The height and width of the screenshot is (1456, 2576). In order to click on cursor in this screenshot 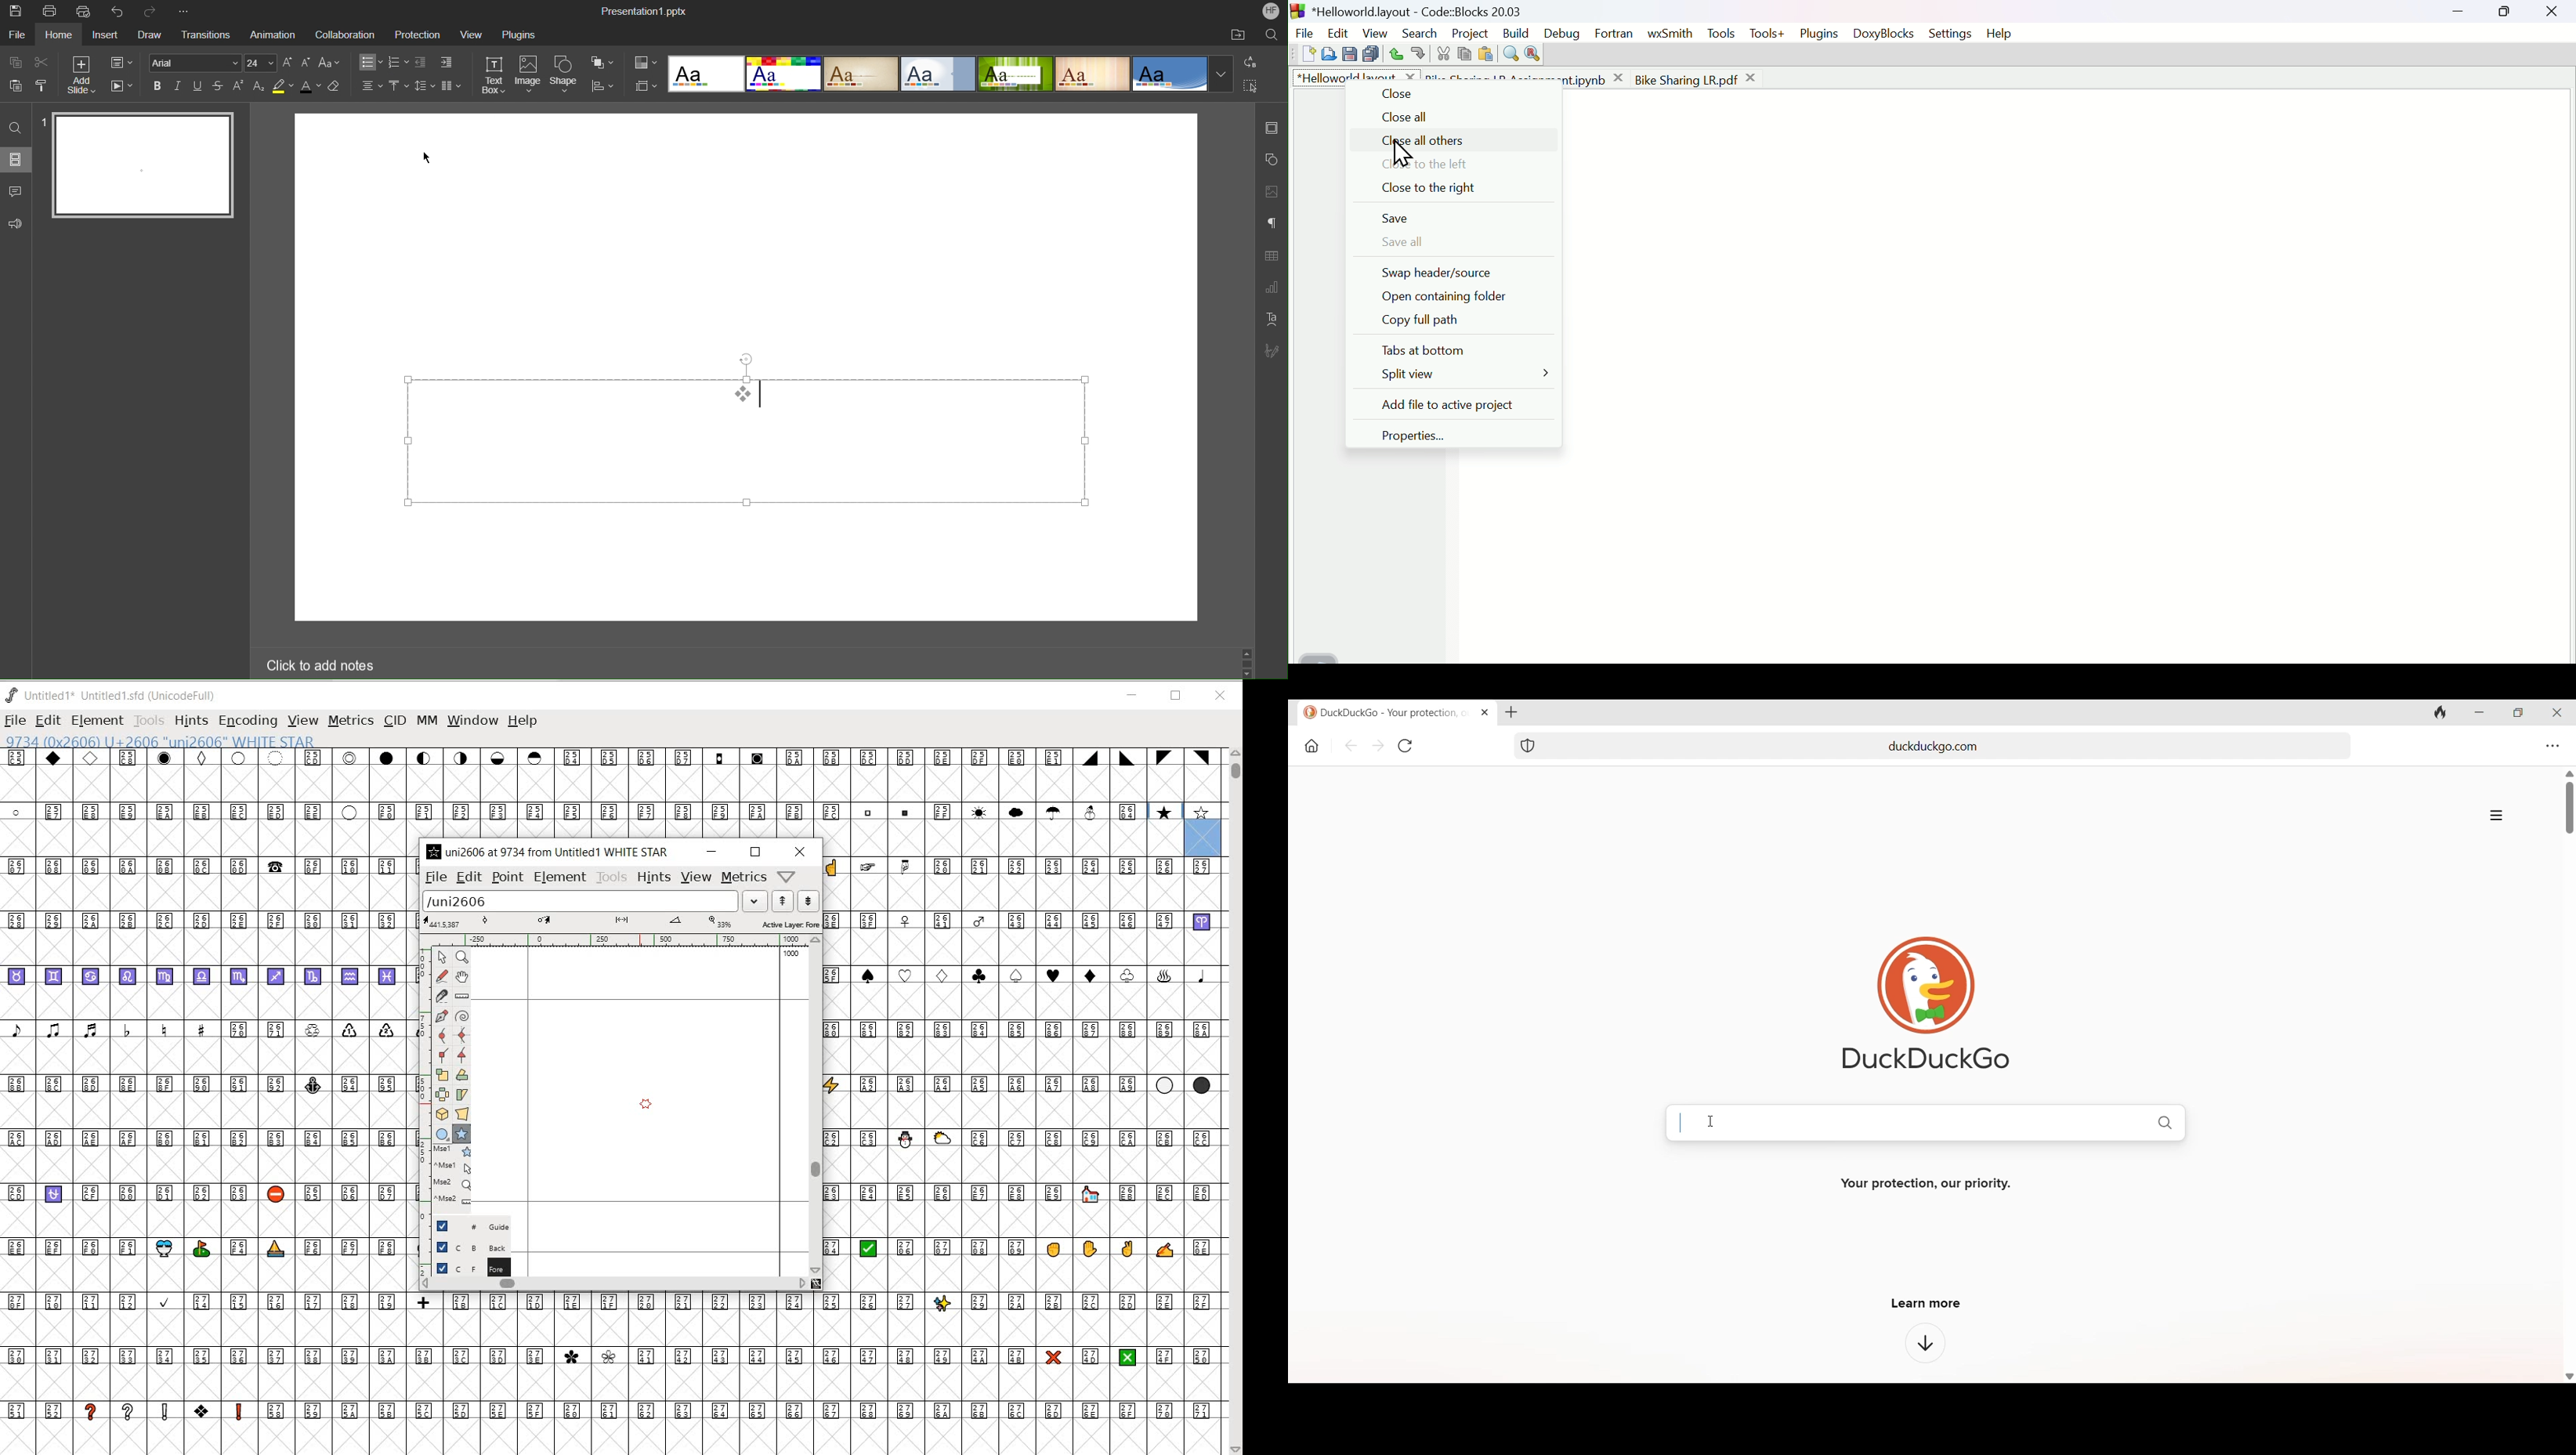, I will do `click(428, 158)`.